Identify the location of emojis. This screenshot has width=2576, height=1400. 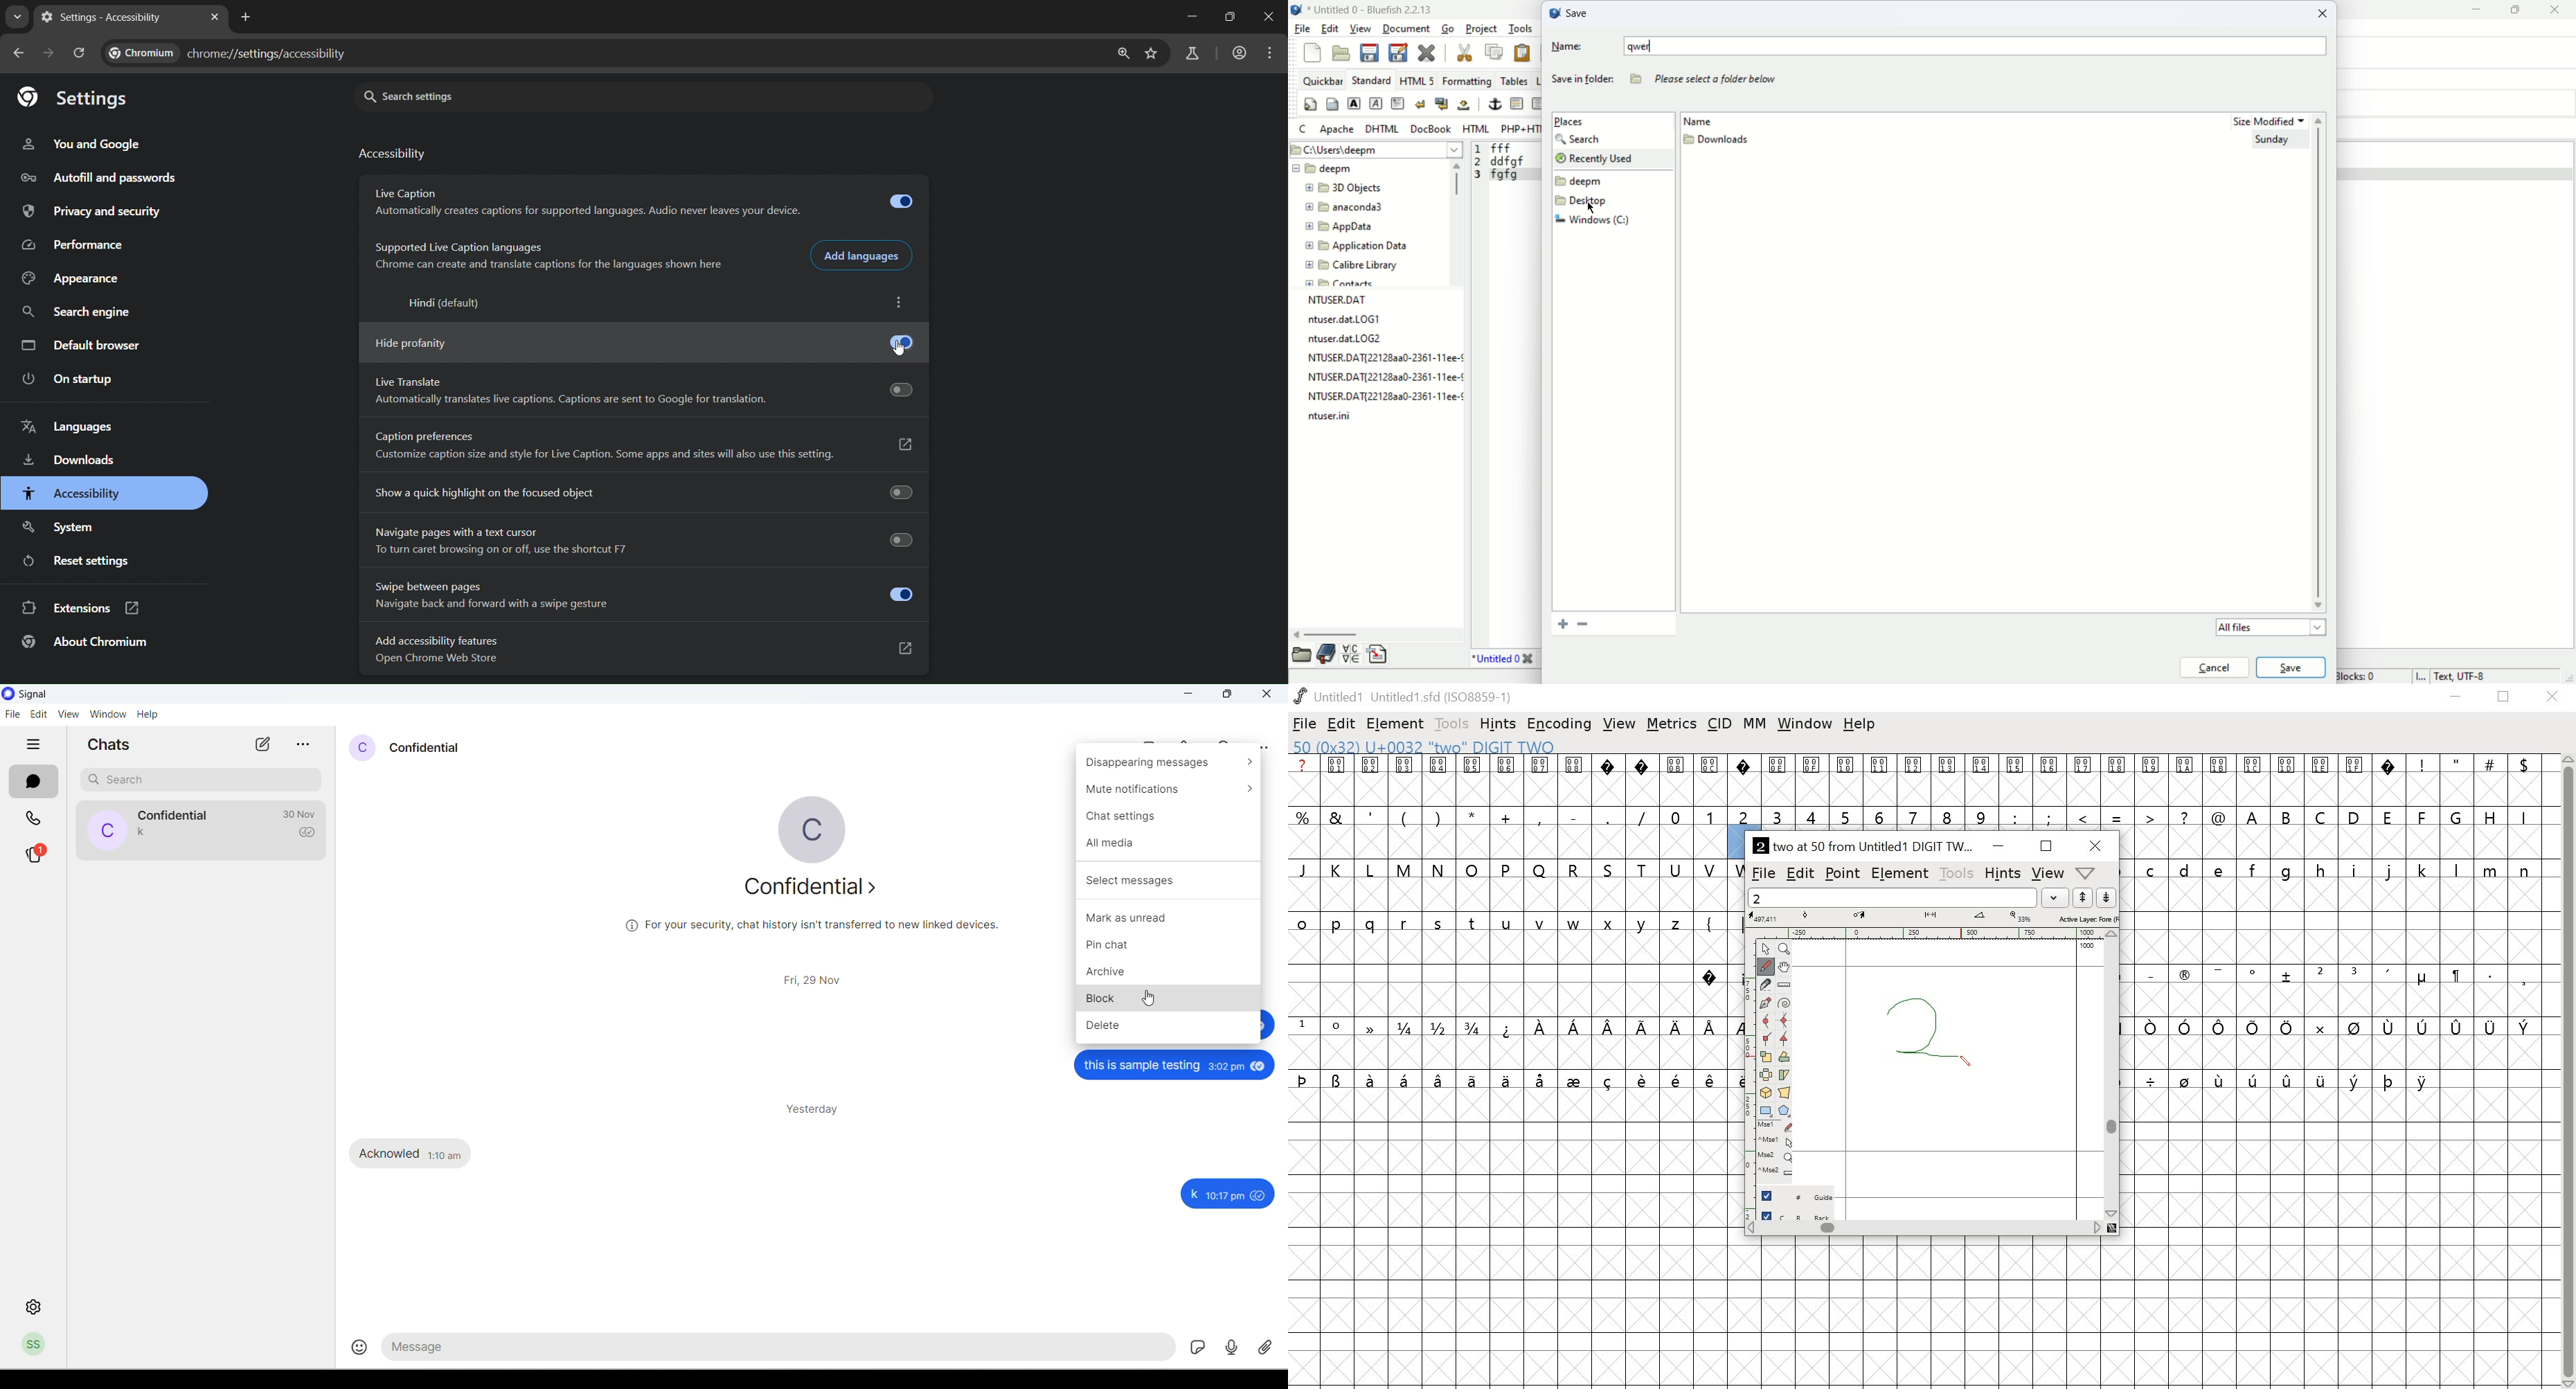
(357, 1345).